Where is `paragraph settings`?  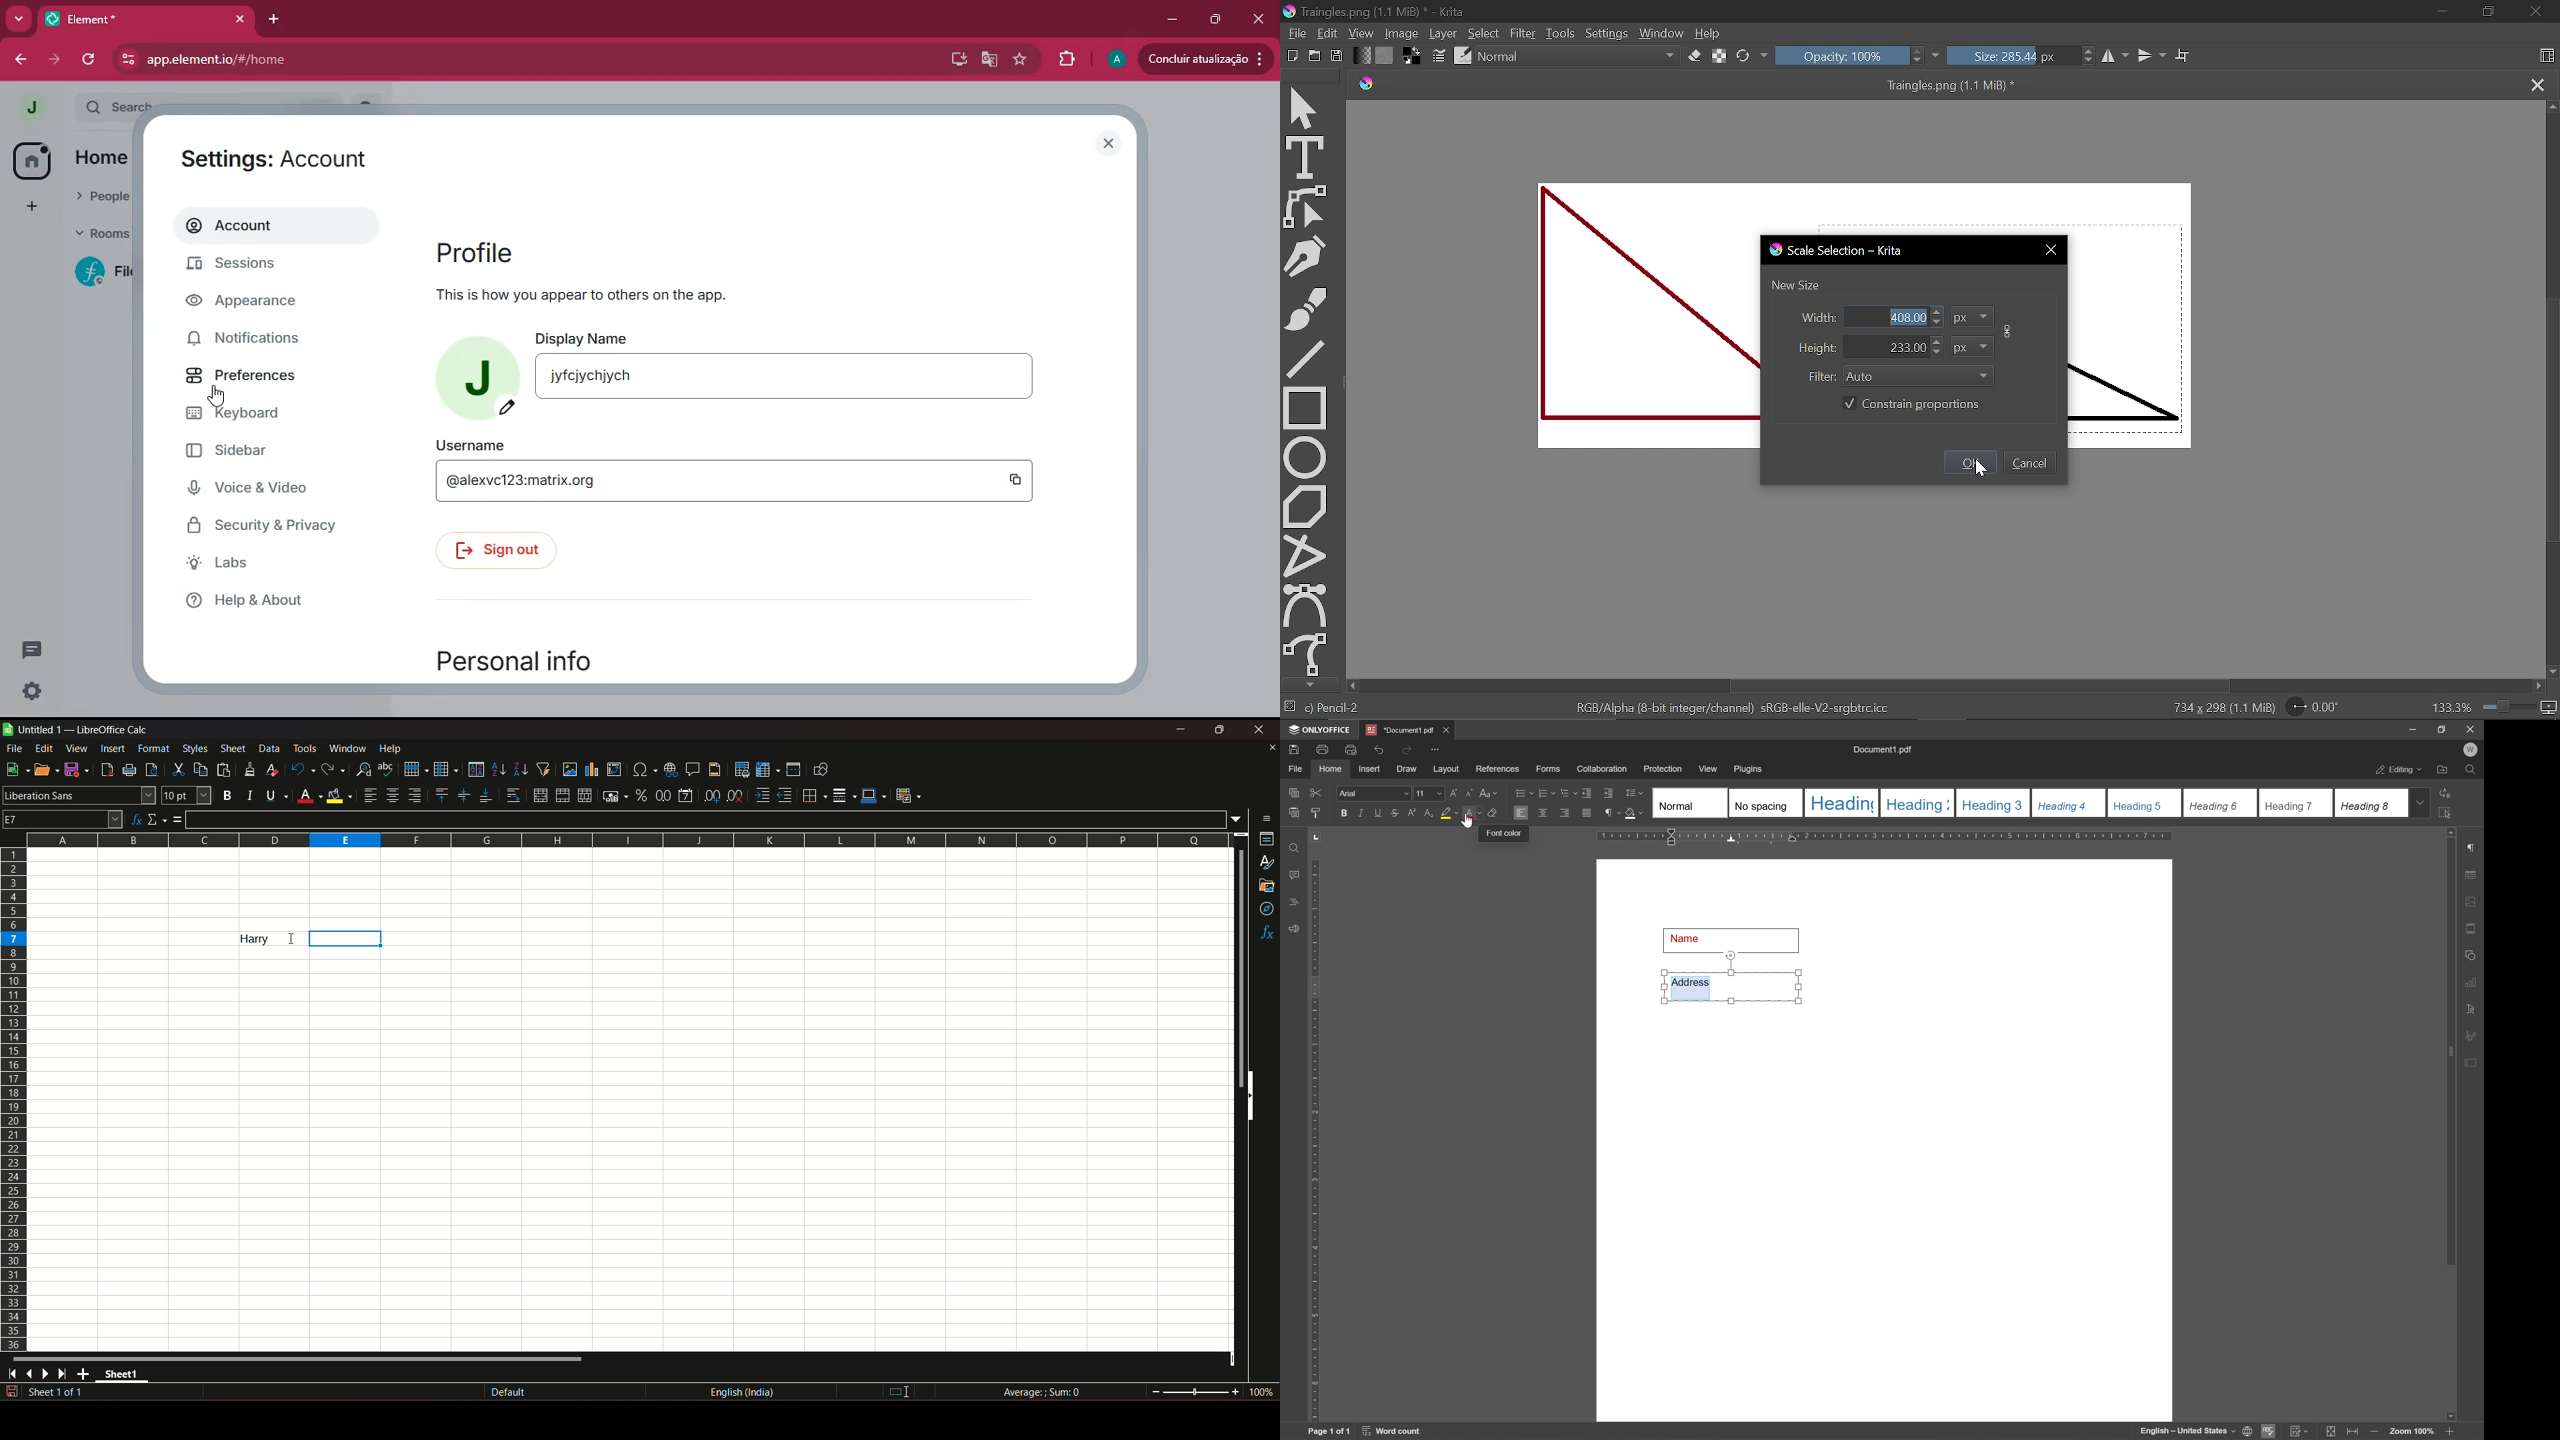 paragraph settings is located at coordinates (2473, 846).